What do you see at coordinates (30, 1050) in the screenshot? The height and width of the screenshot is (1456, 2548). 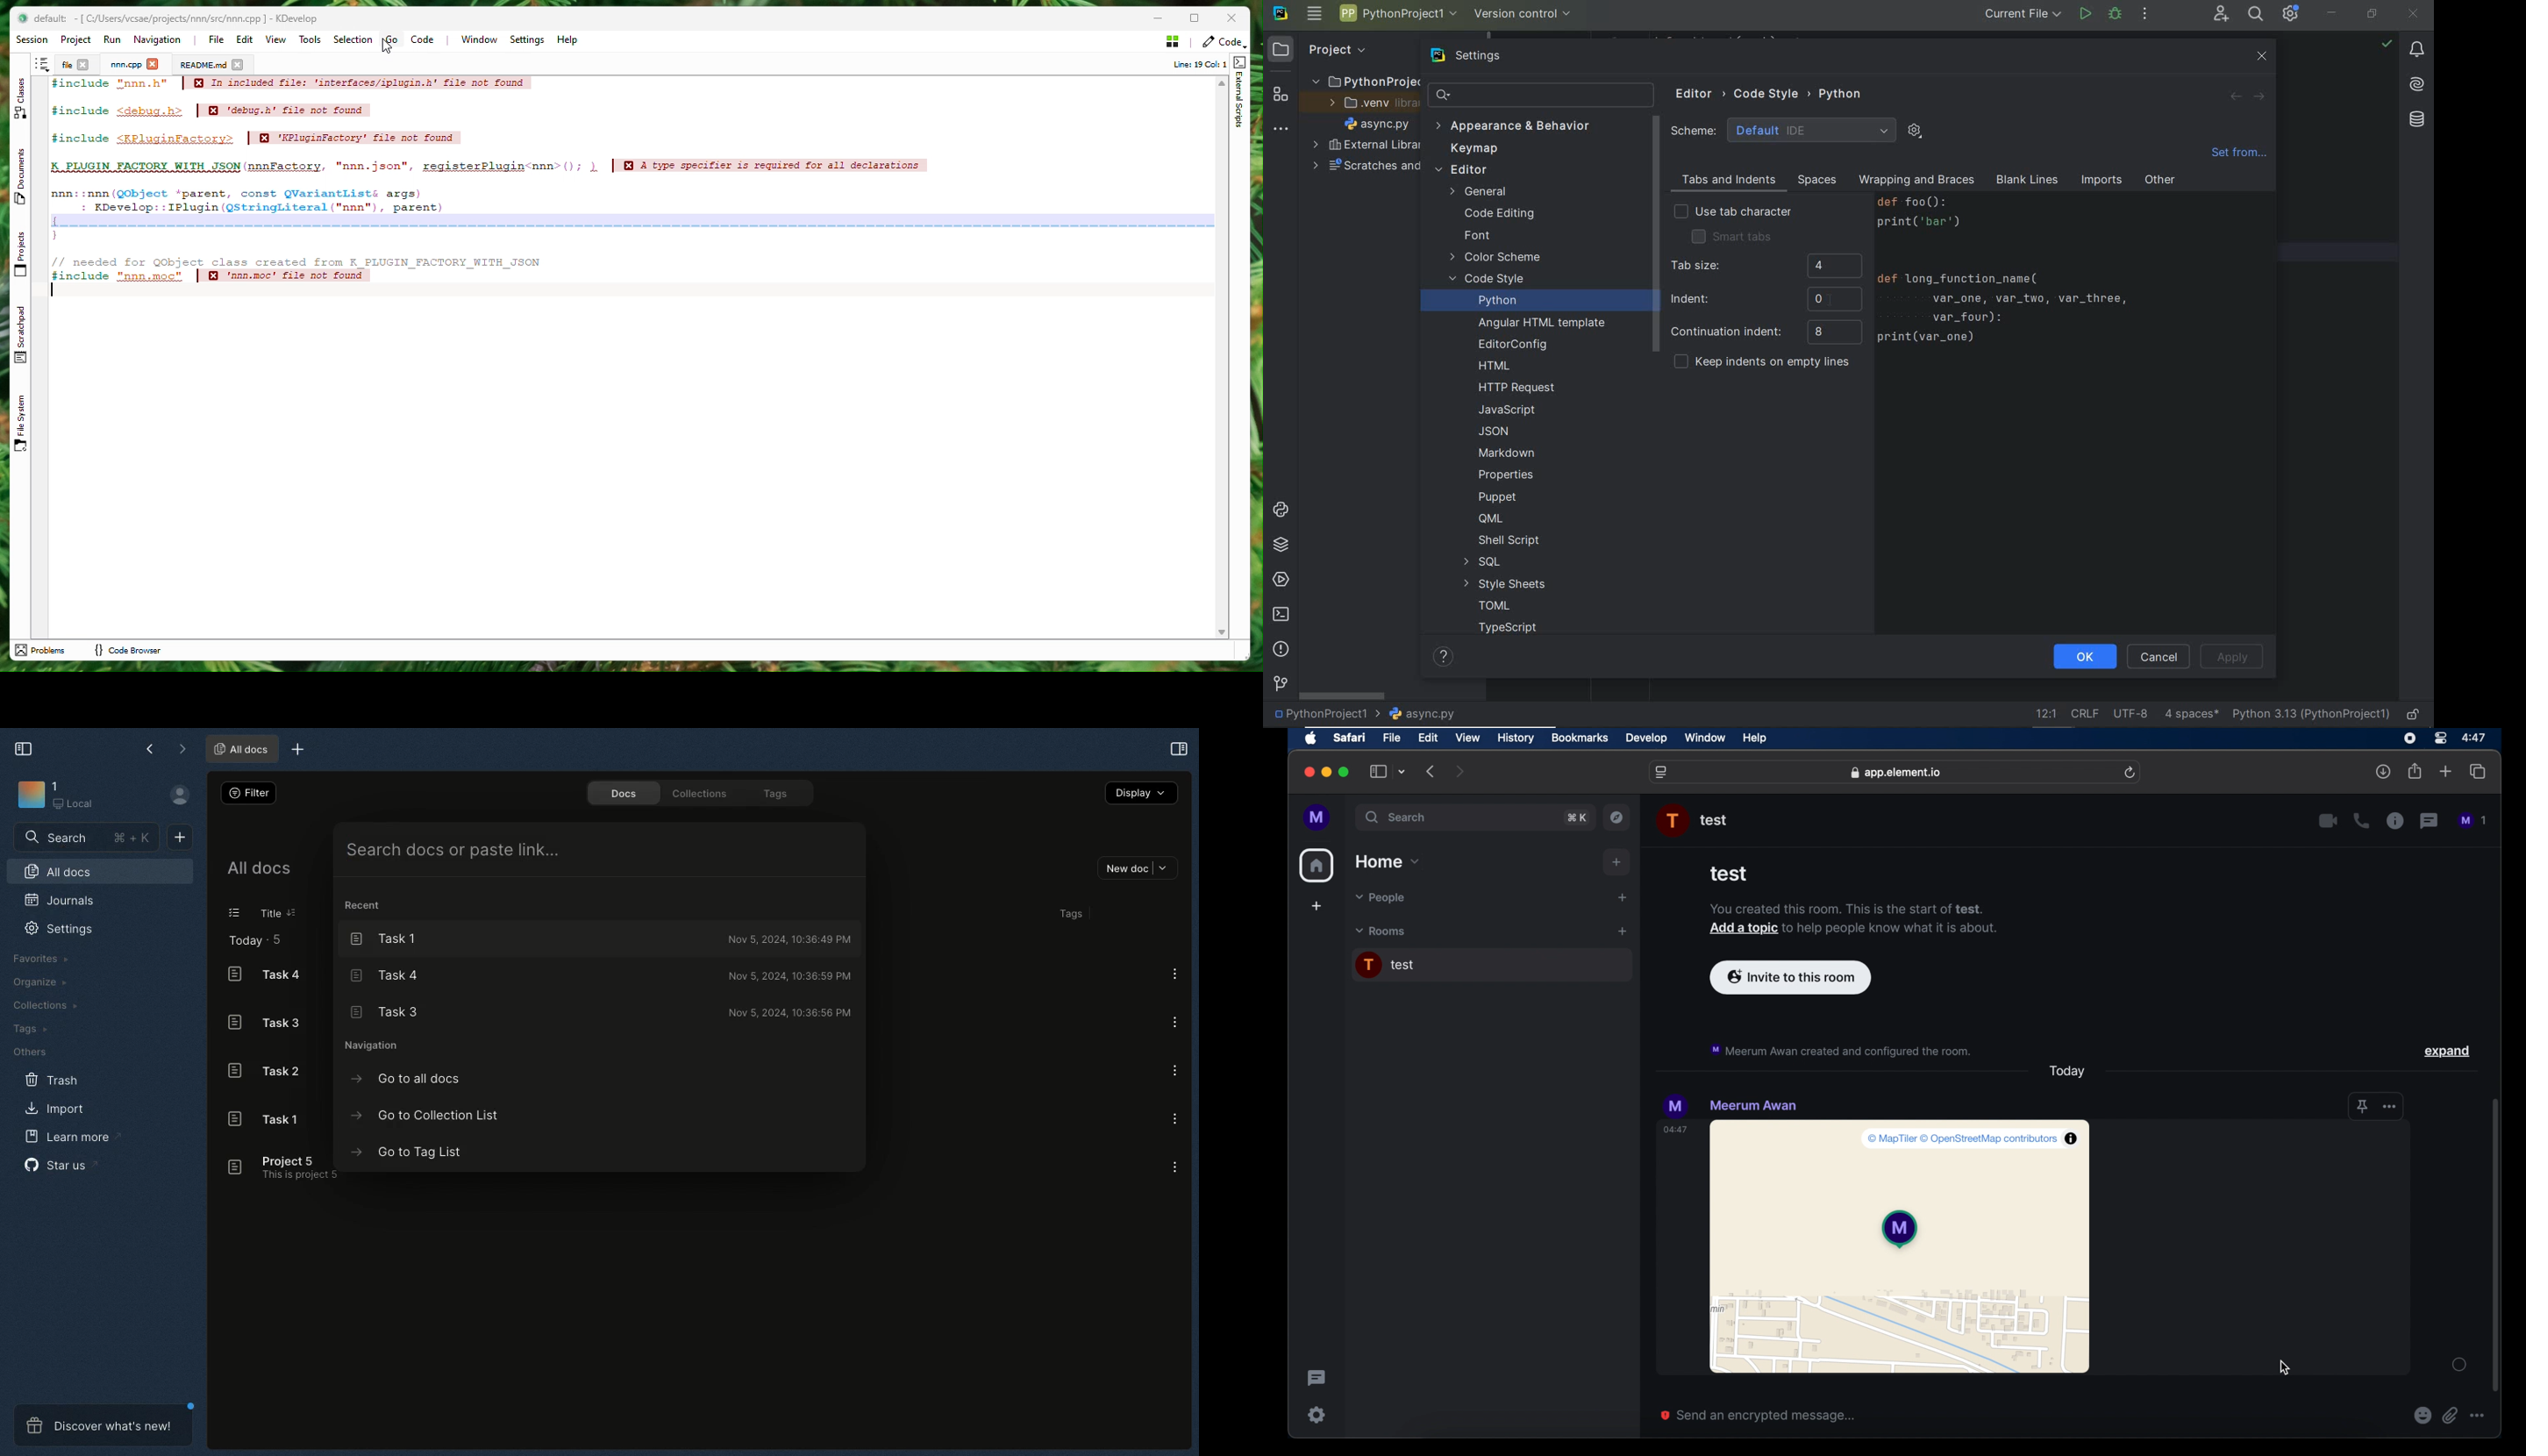 I see `Others` at bounding box center [30, 1050].